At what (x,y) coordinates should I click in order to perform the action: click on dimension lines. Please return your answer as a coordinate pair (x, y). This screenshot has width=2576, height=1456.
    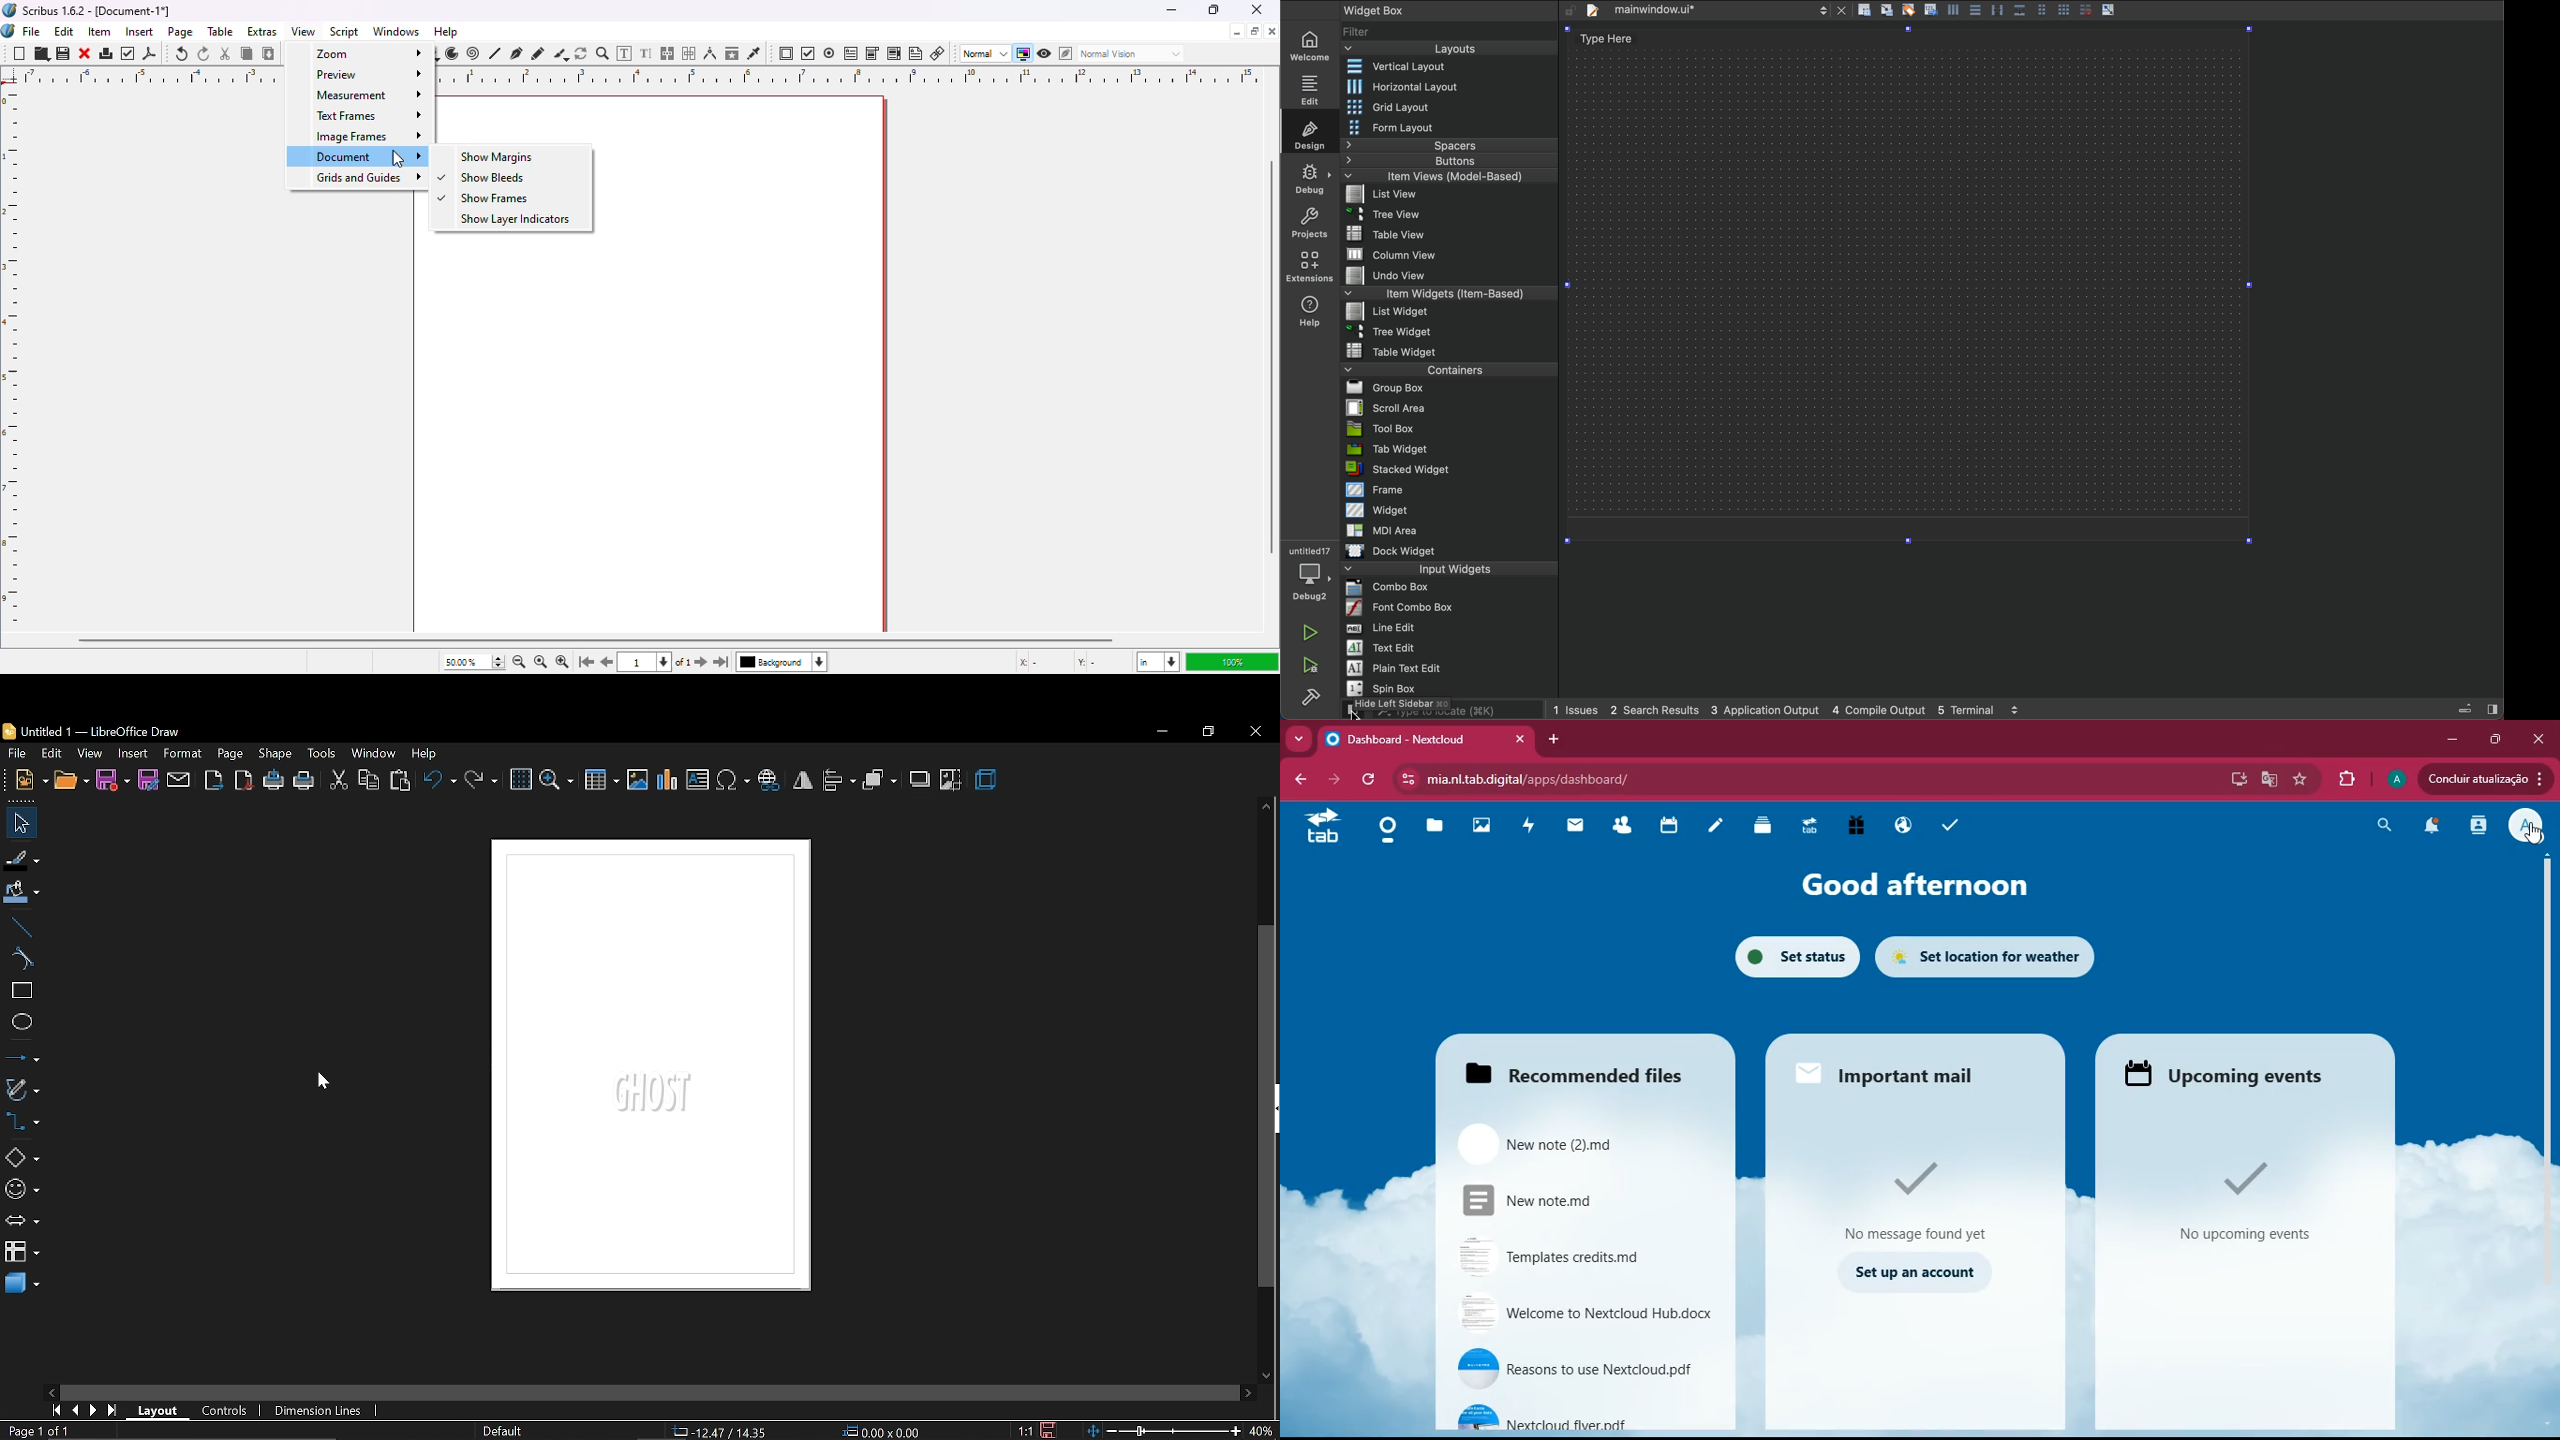
    Looking at the image, I should click on (318, 1411).